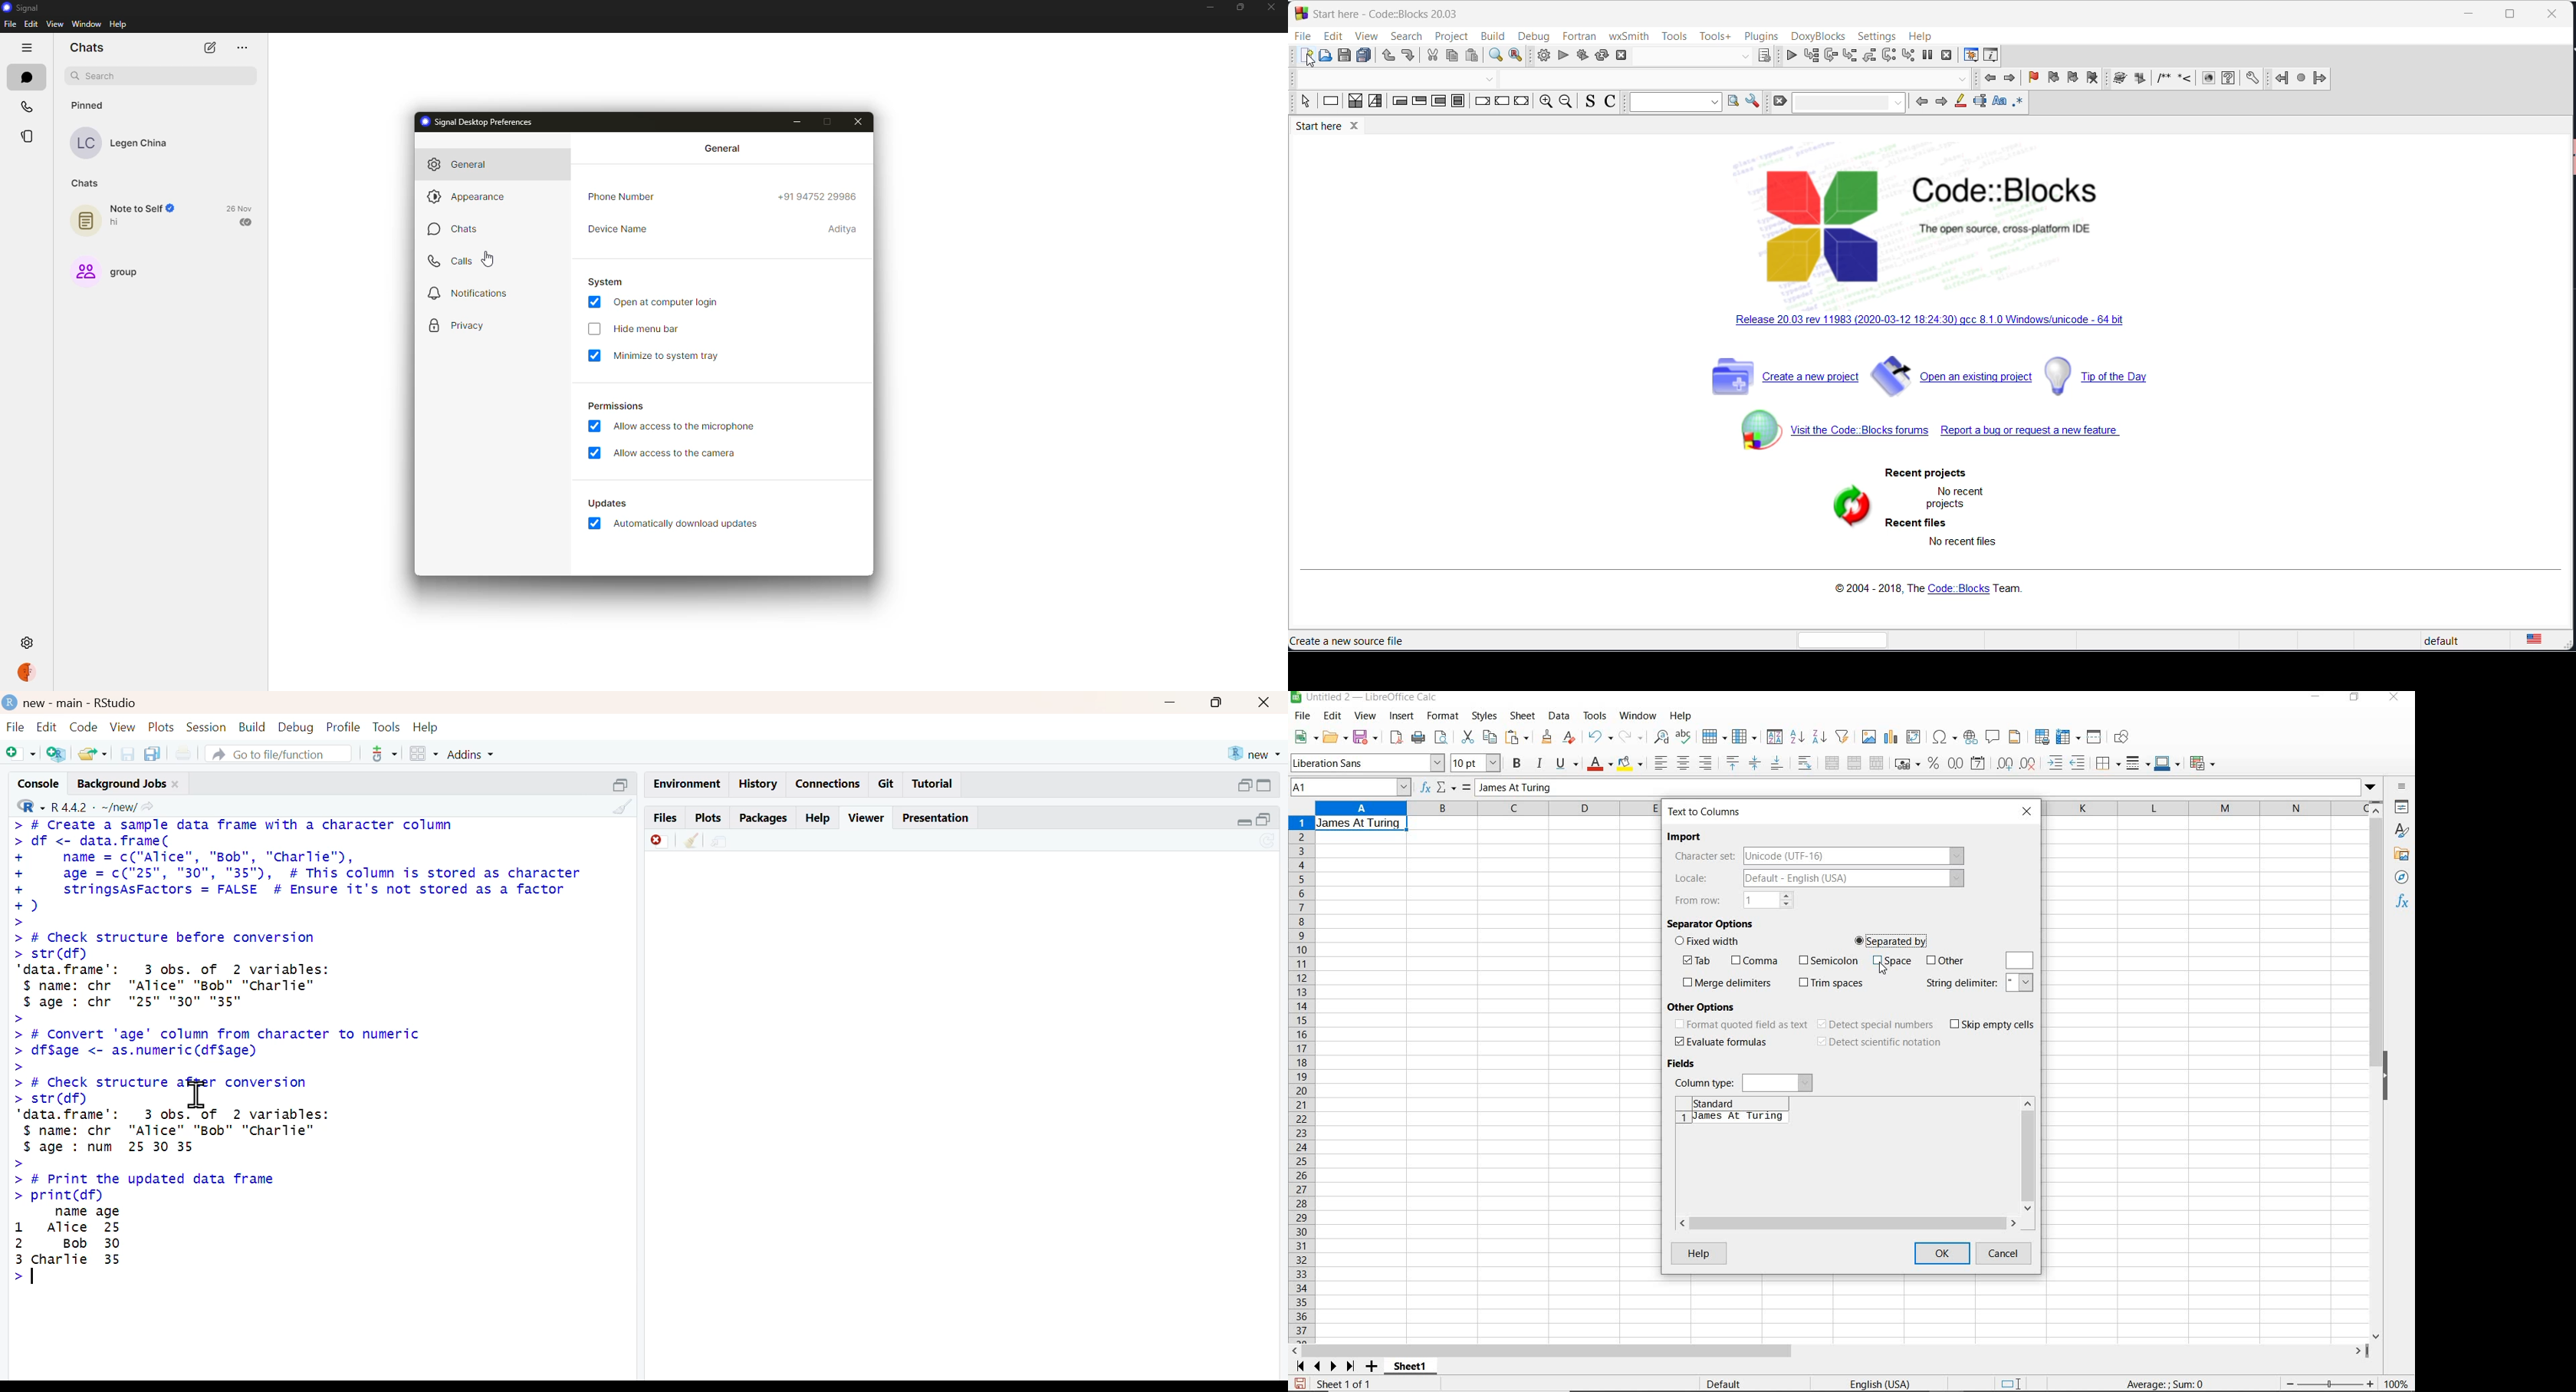 This screenshot has height=1400, width=2576. Describe the element at coordinates (83, 727) in the screenshot. I see `code` at that location.